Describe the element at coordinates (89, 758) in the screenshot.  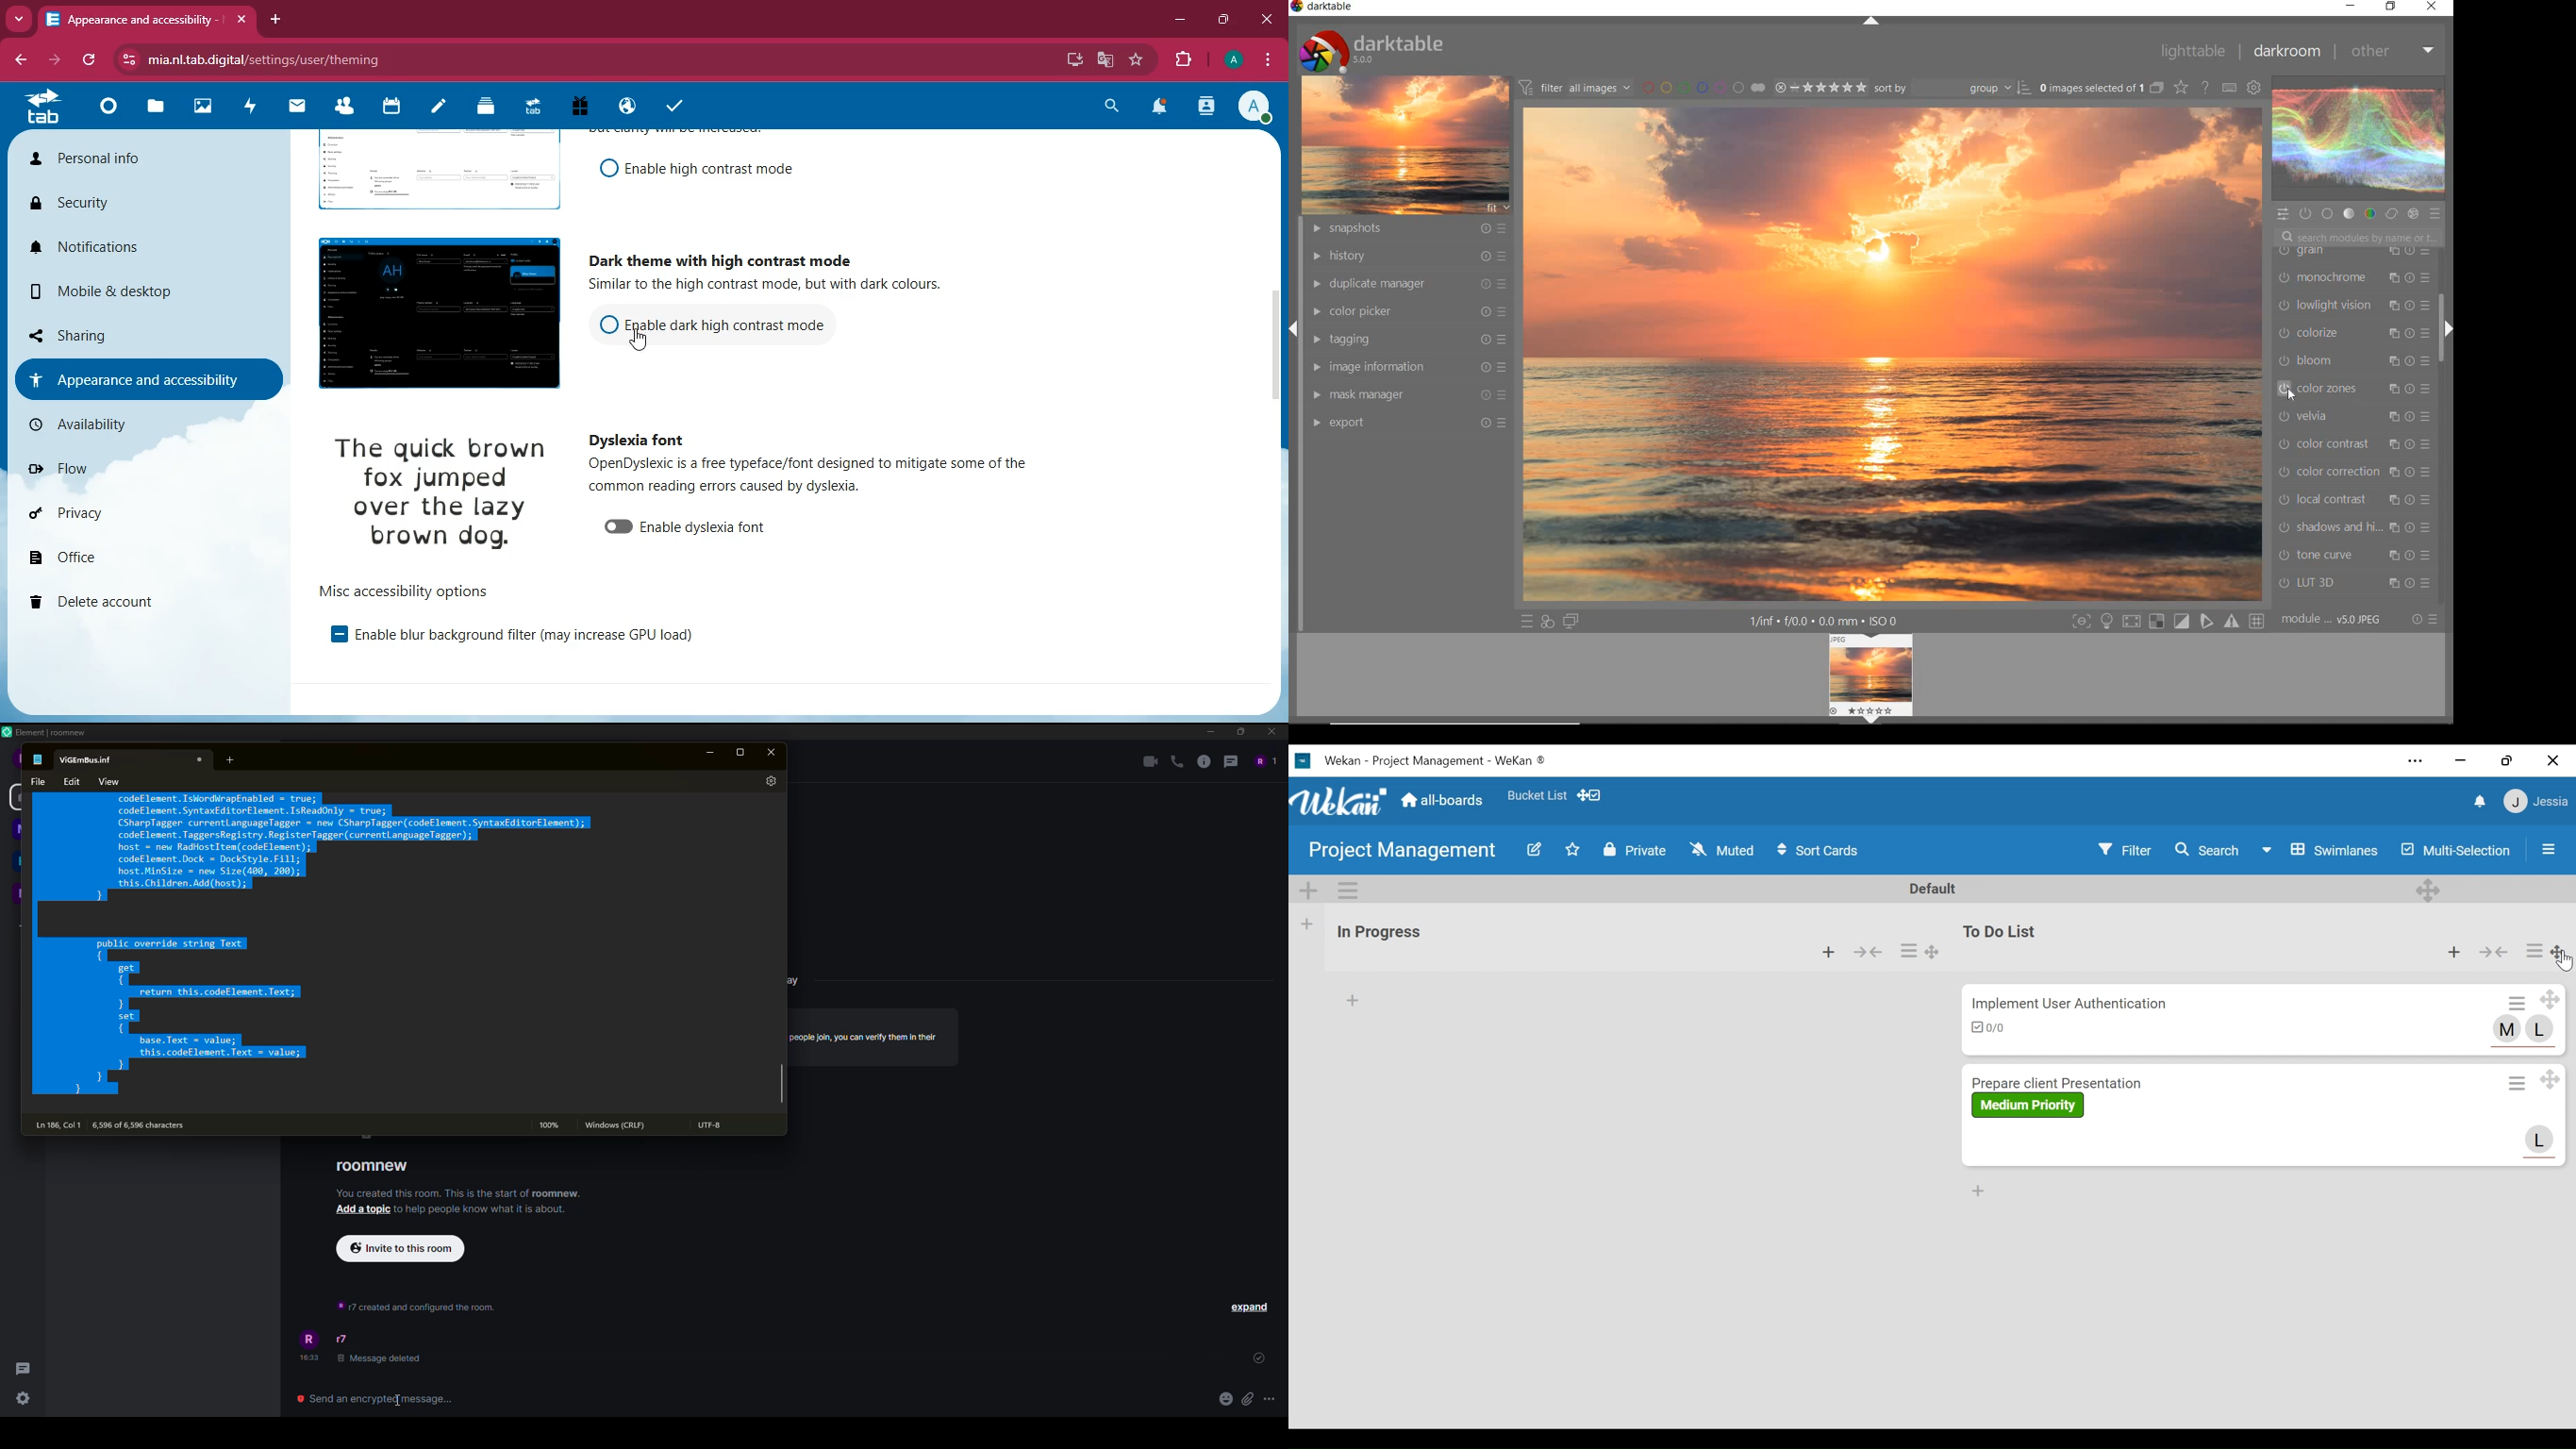
I see `note` at that location.